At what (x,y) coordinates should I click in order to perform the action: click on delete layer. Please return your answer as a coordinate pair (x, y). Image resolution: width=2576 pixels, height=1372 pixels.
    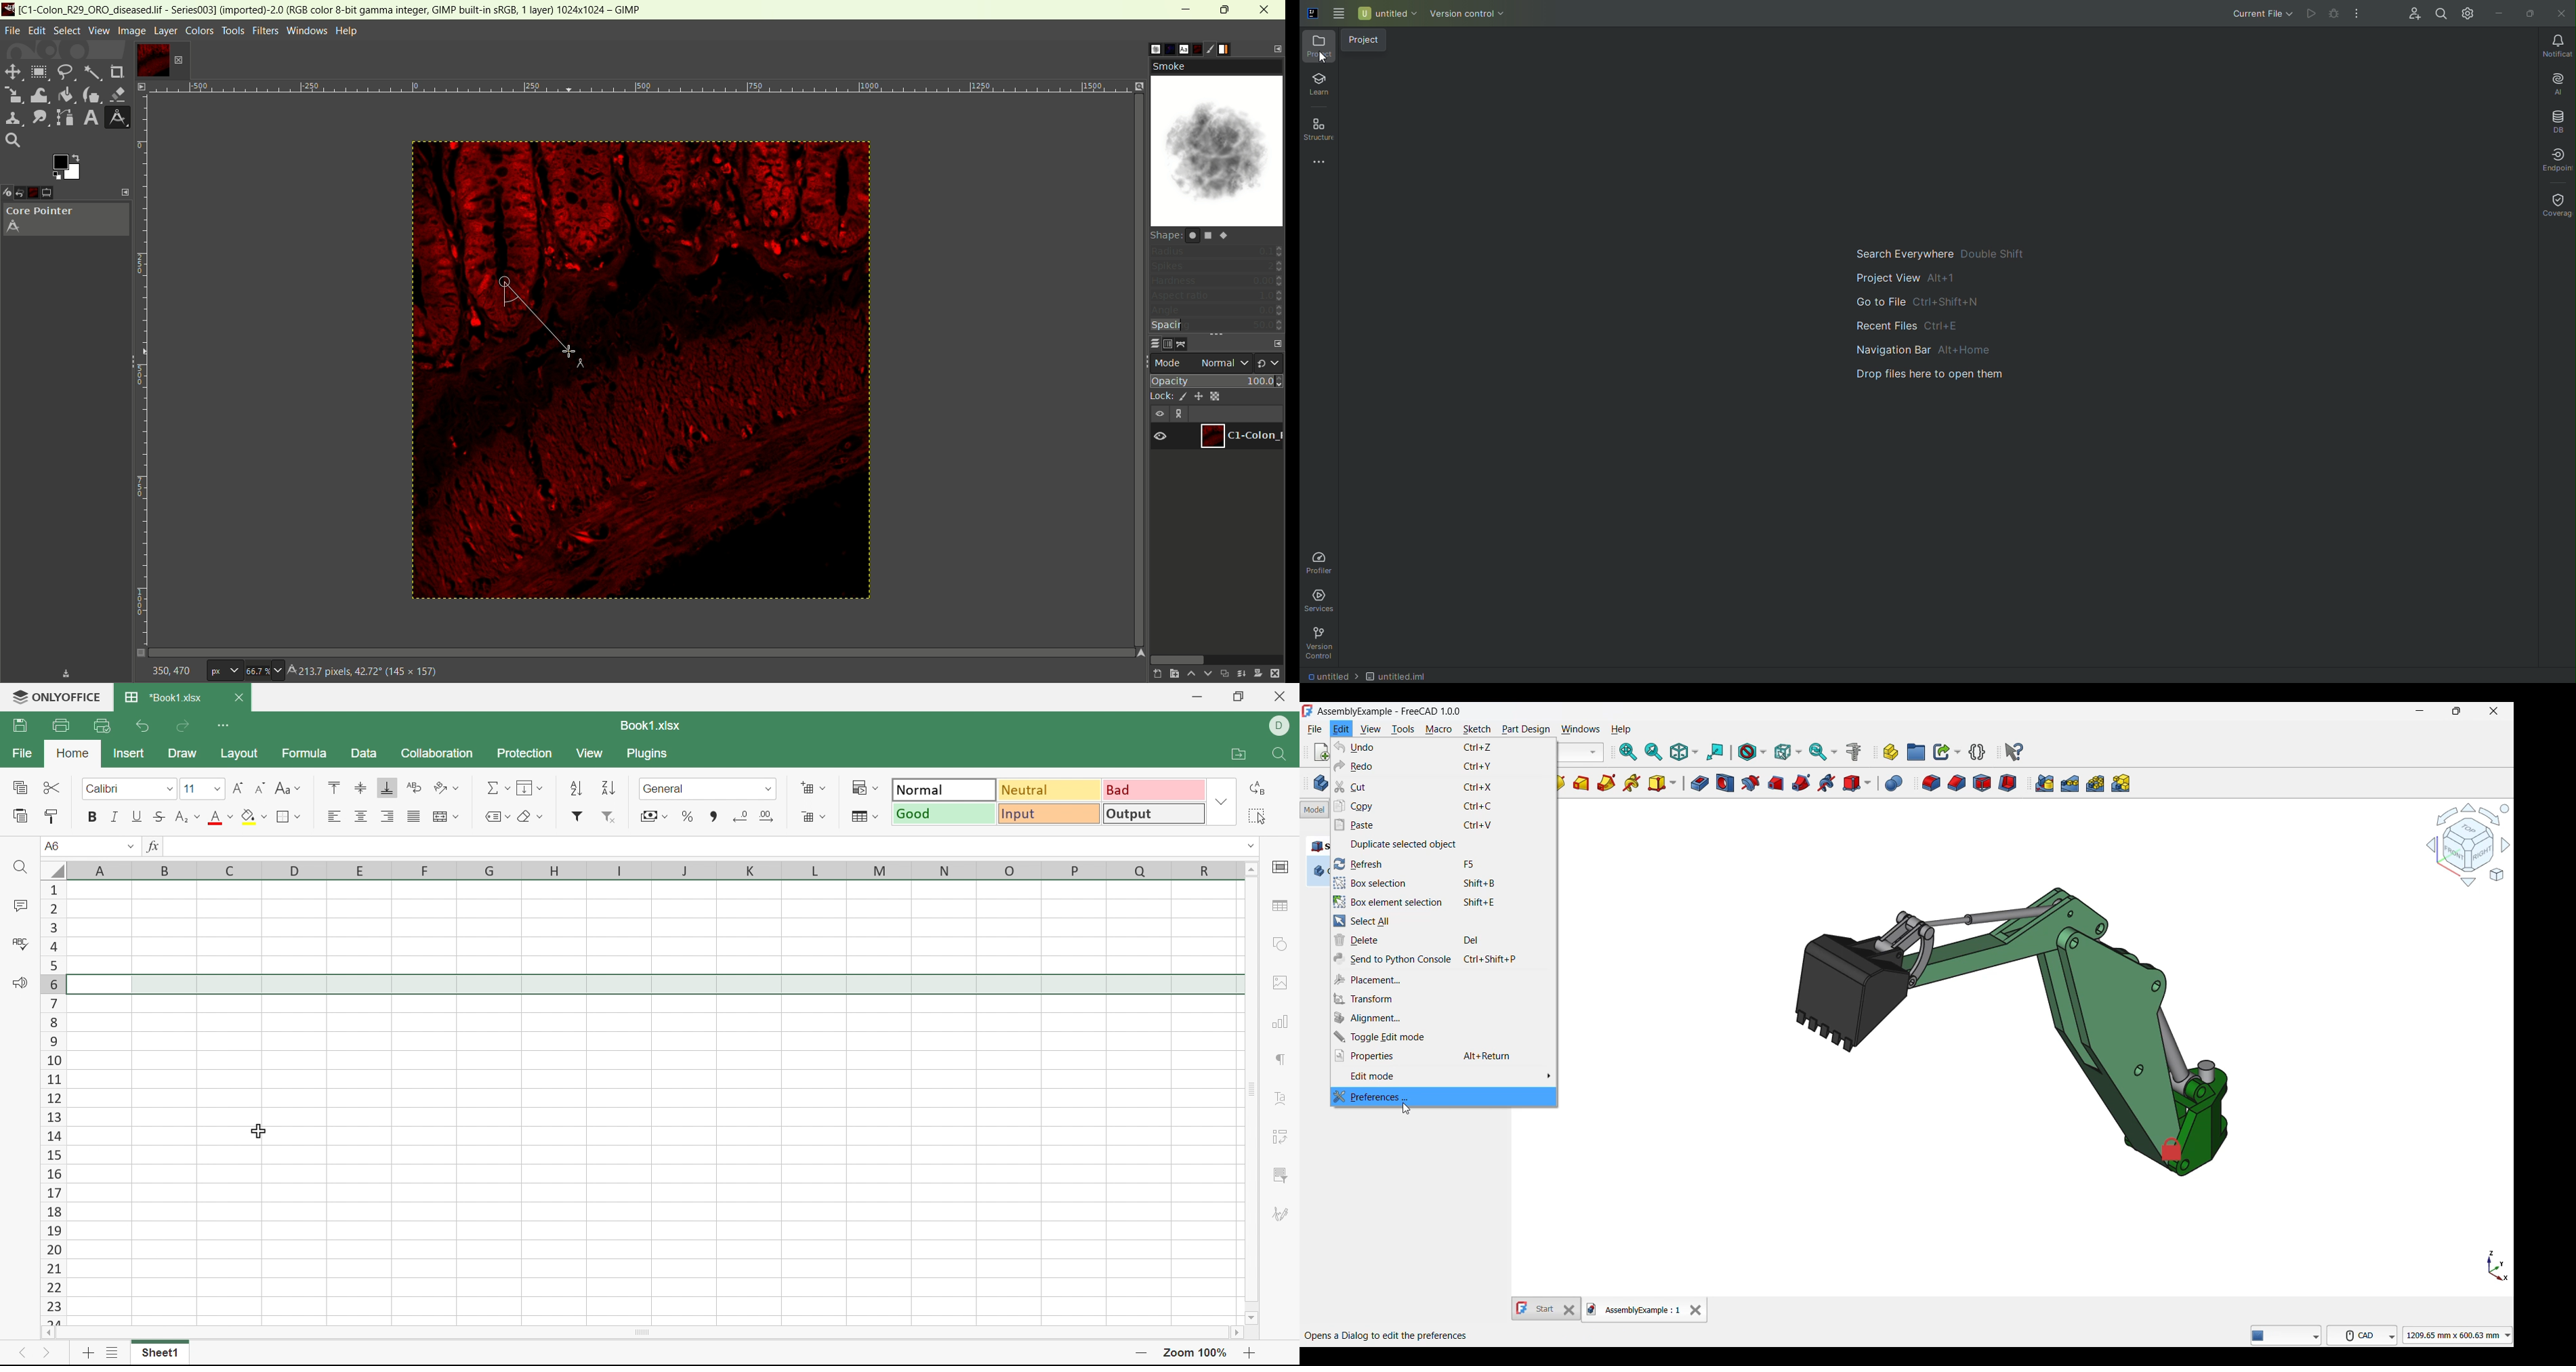
    Looking at the image, I should click on (1276, 674).